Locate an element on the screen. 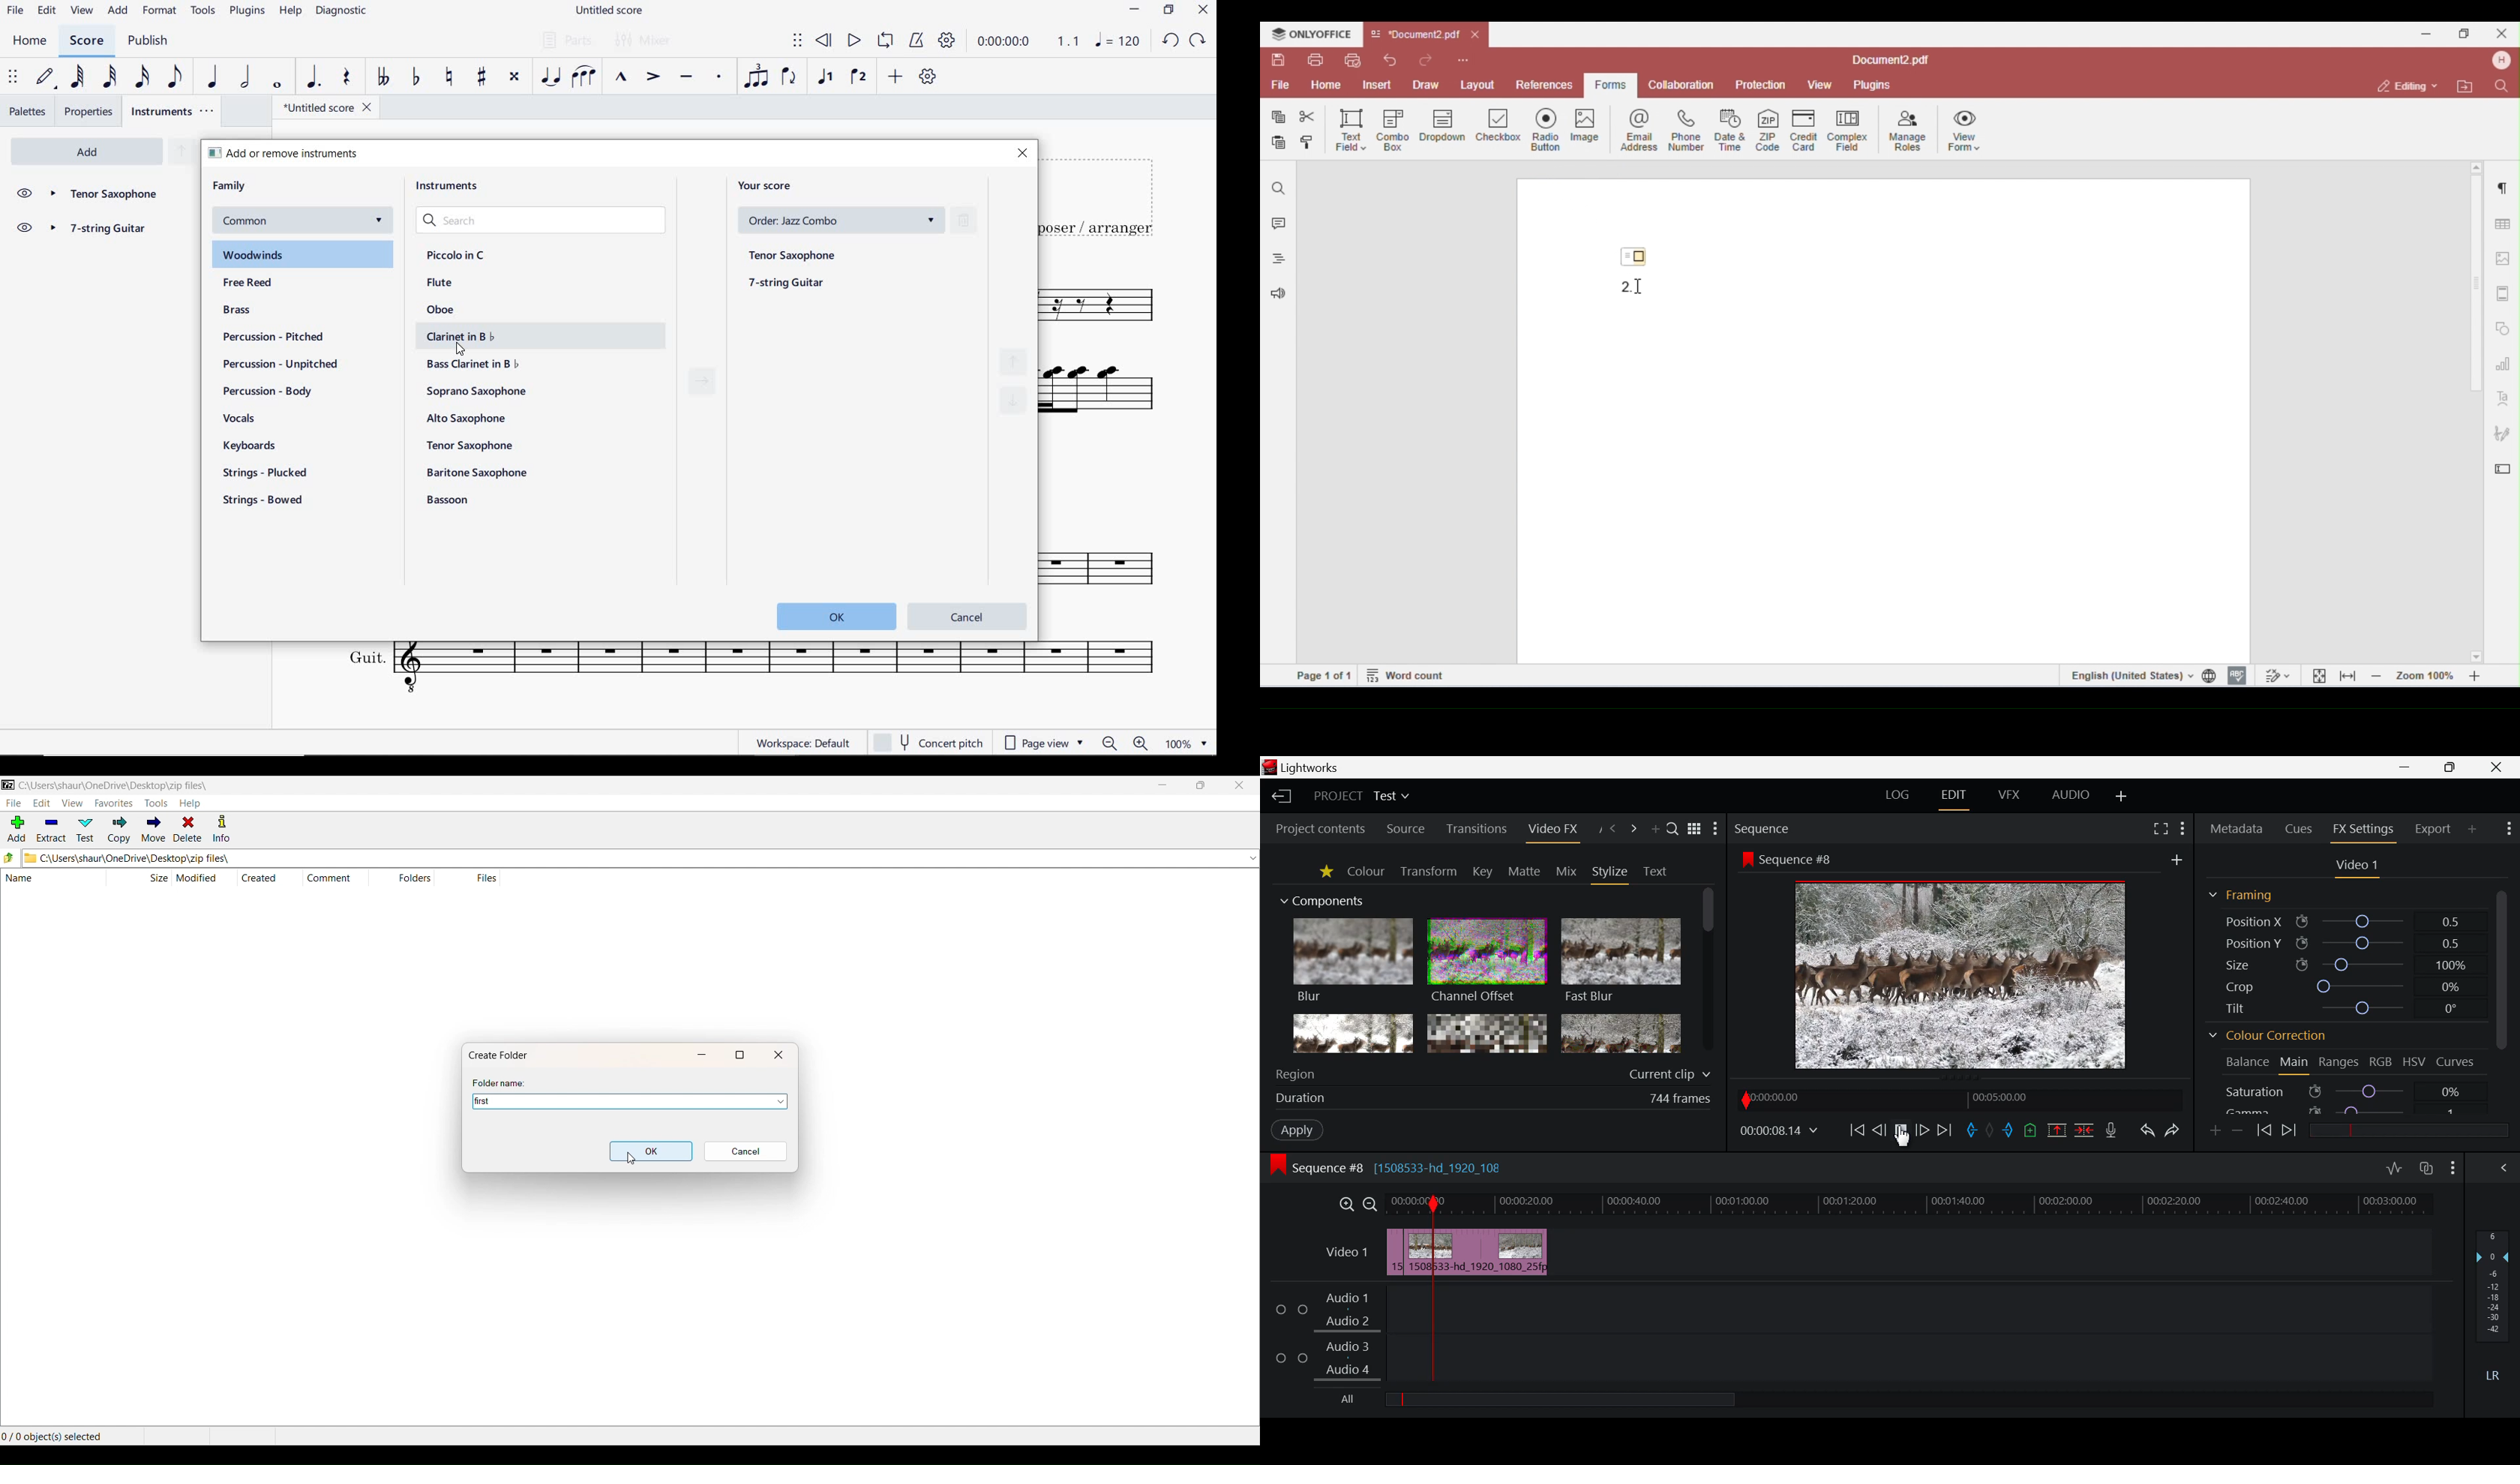  Crop is located at coordinates (2343, 985).